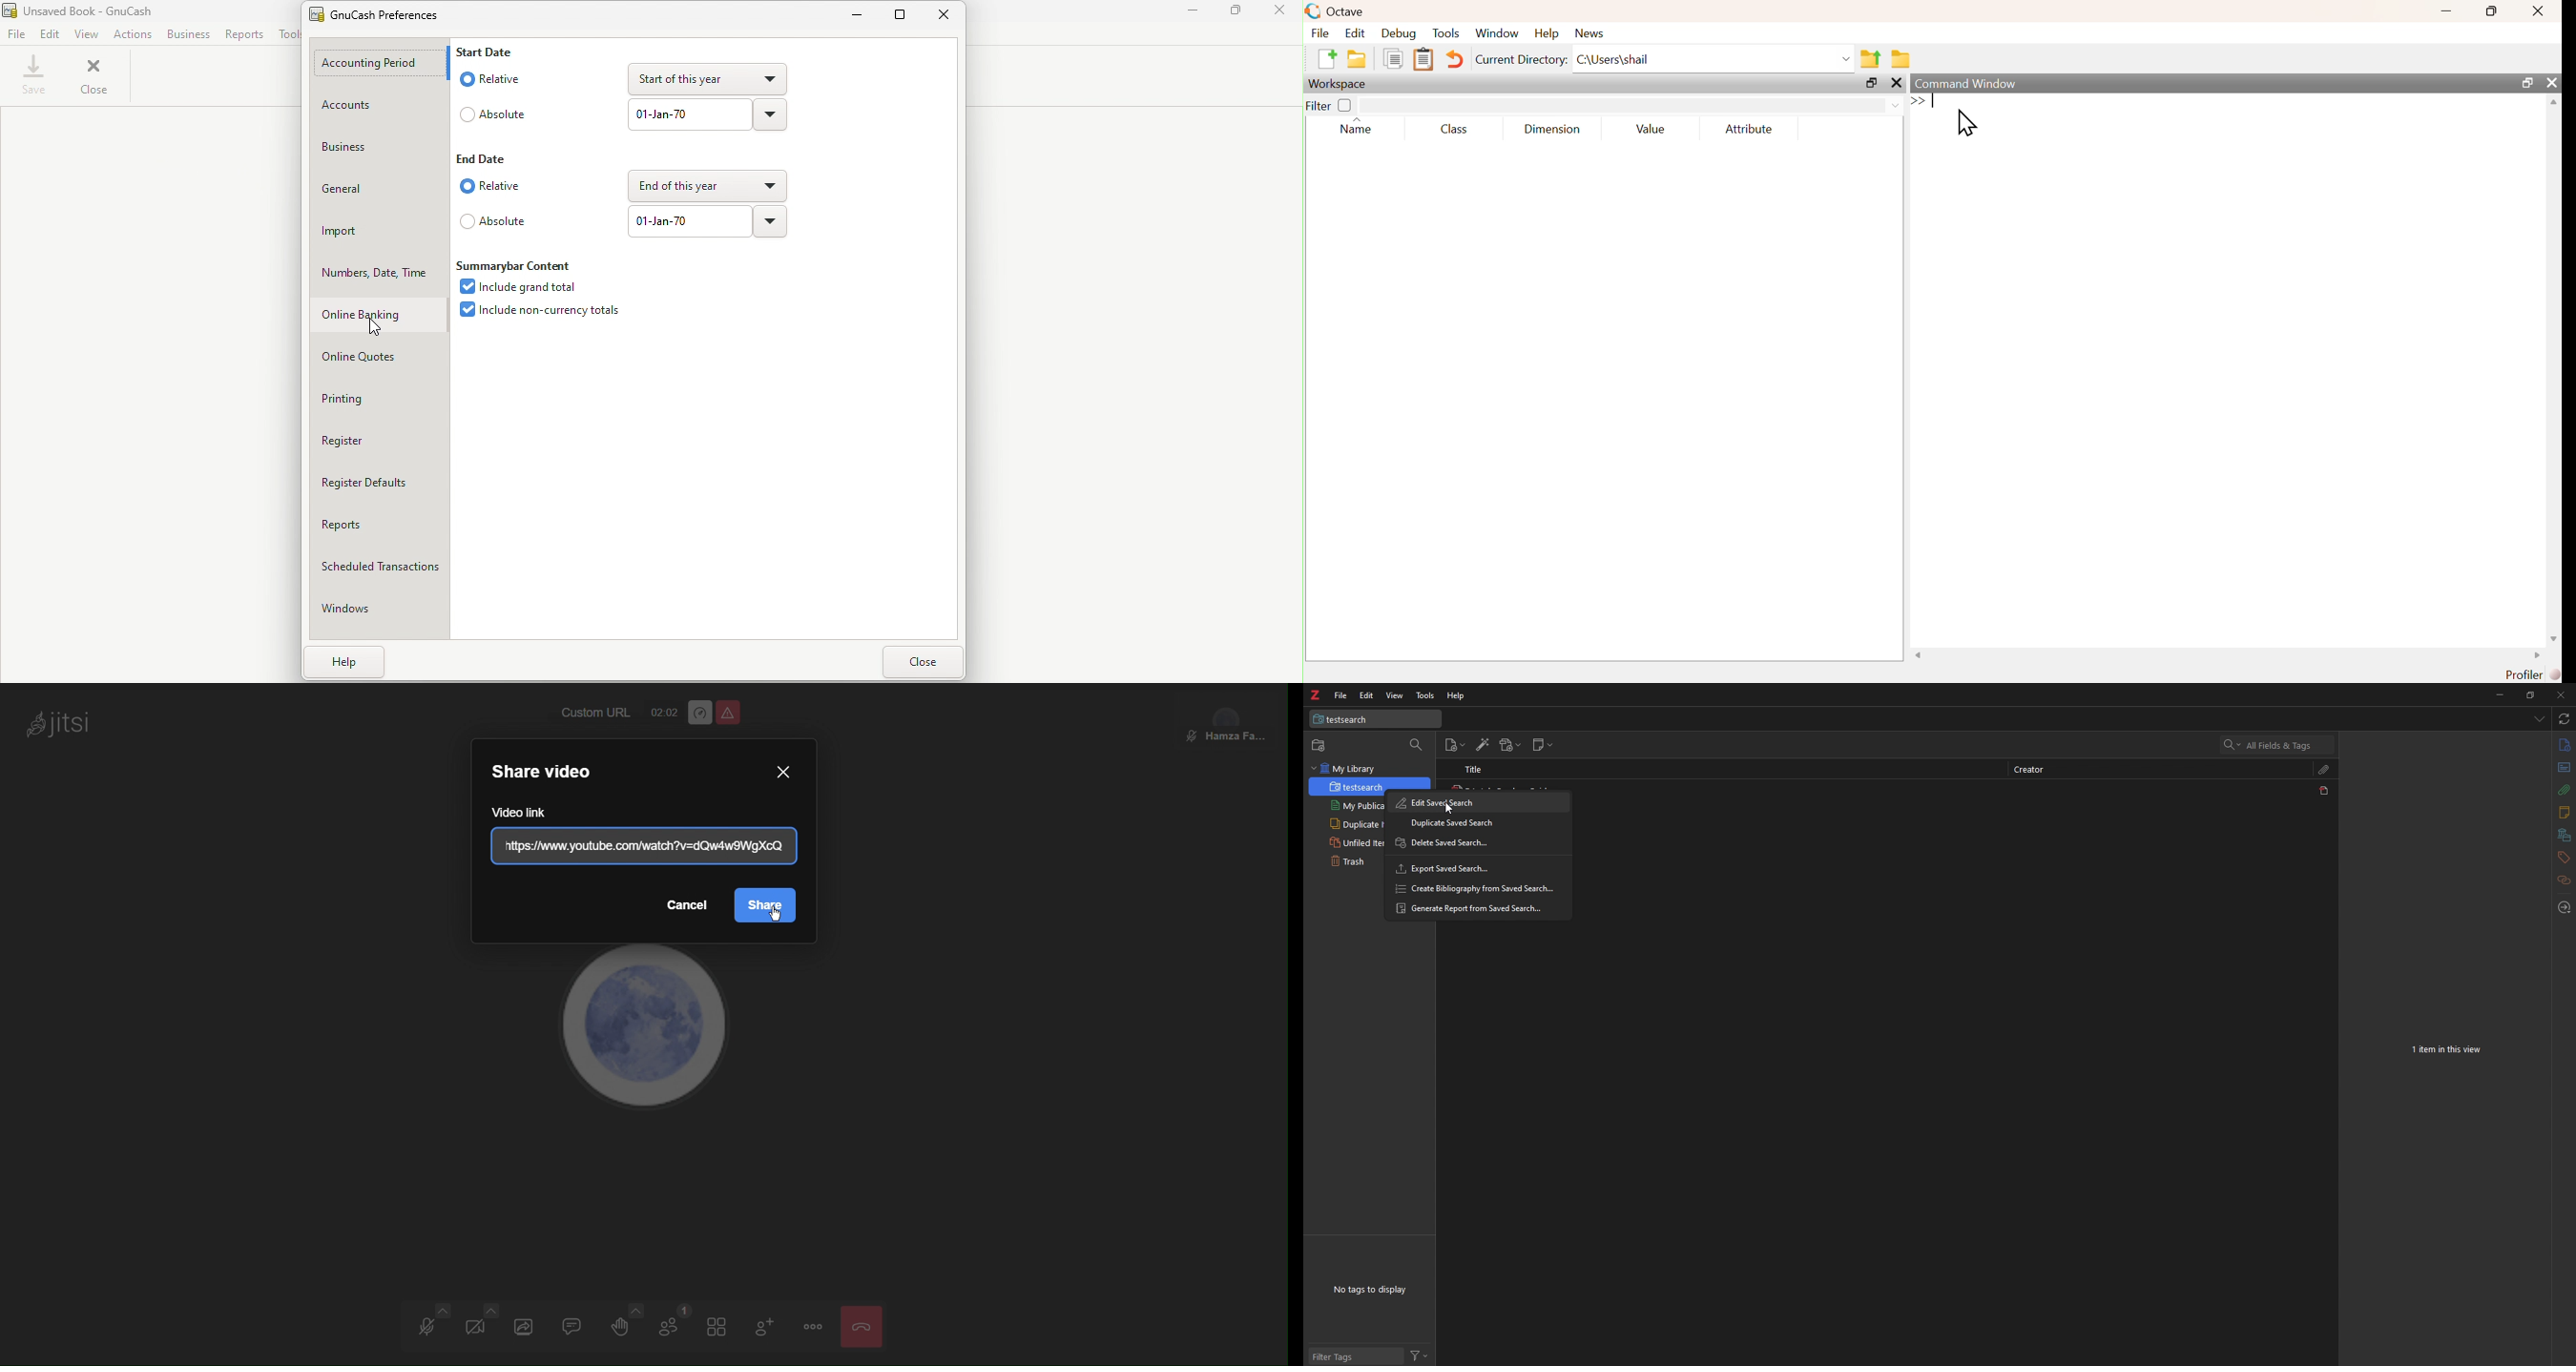 The image size is (2576, 1372). What do you see at coordinates (2563, 908) in the screenshot?
I see `locate` at bounding box center [2563, 908].